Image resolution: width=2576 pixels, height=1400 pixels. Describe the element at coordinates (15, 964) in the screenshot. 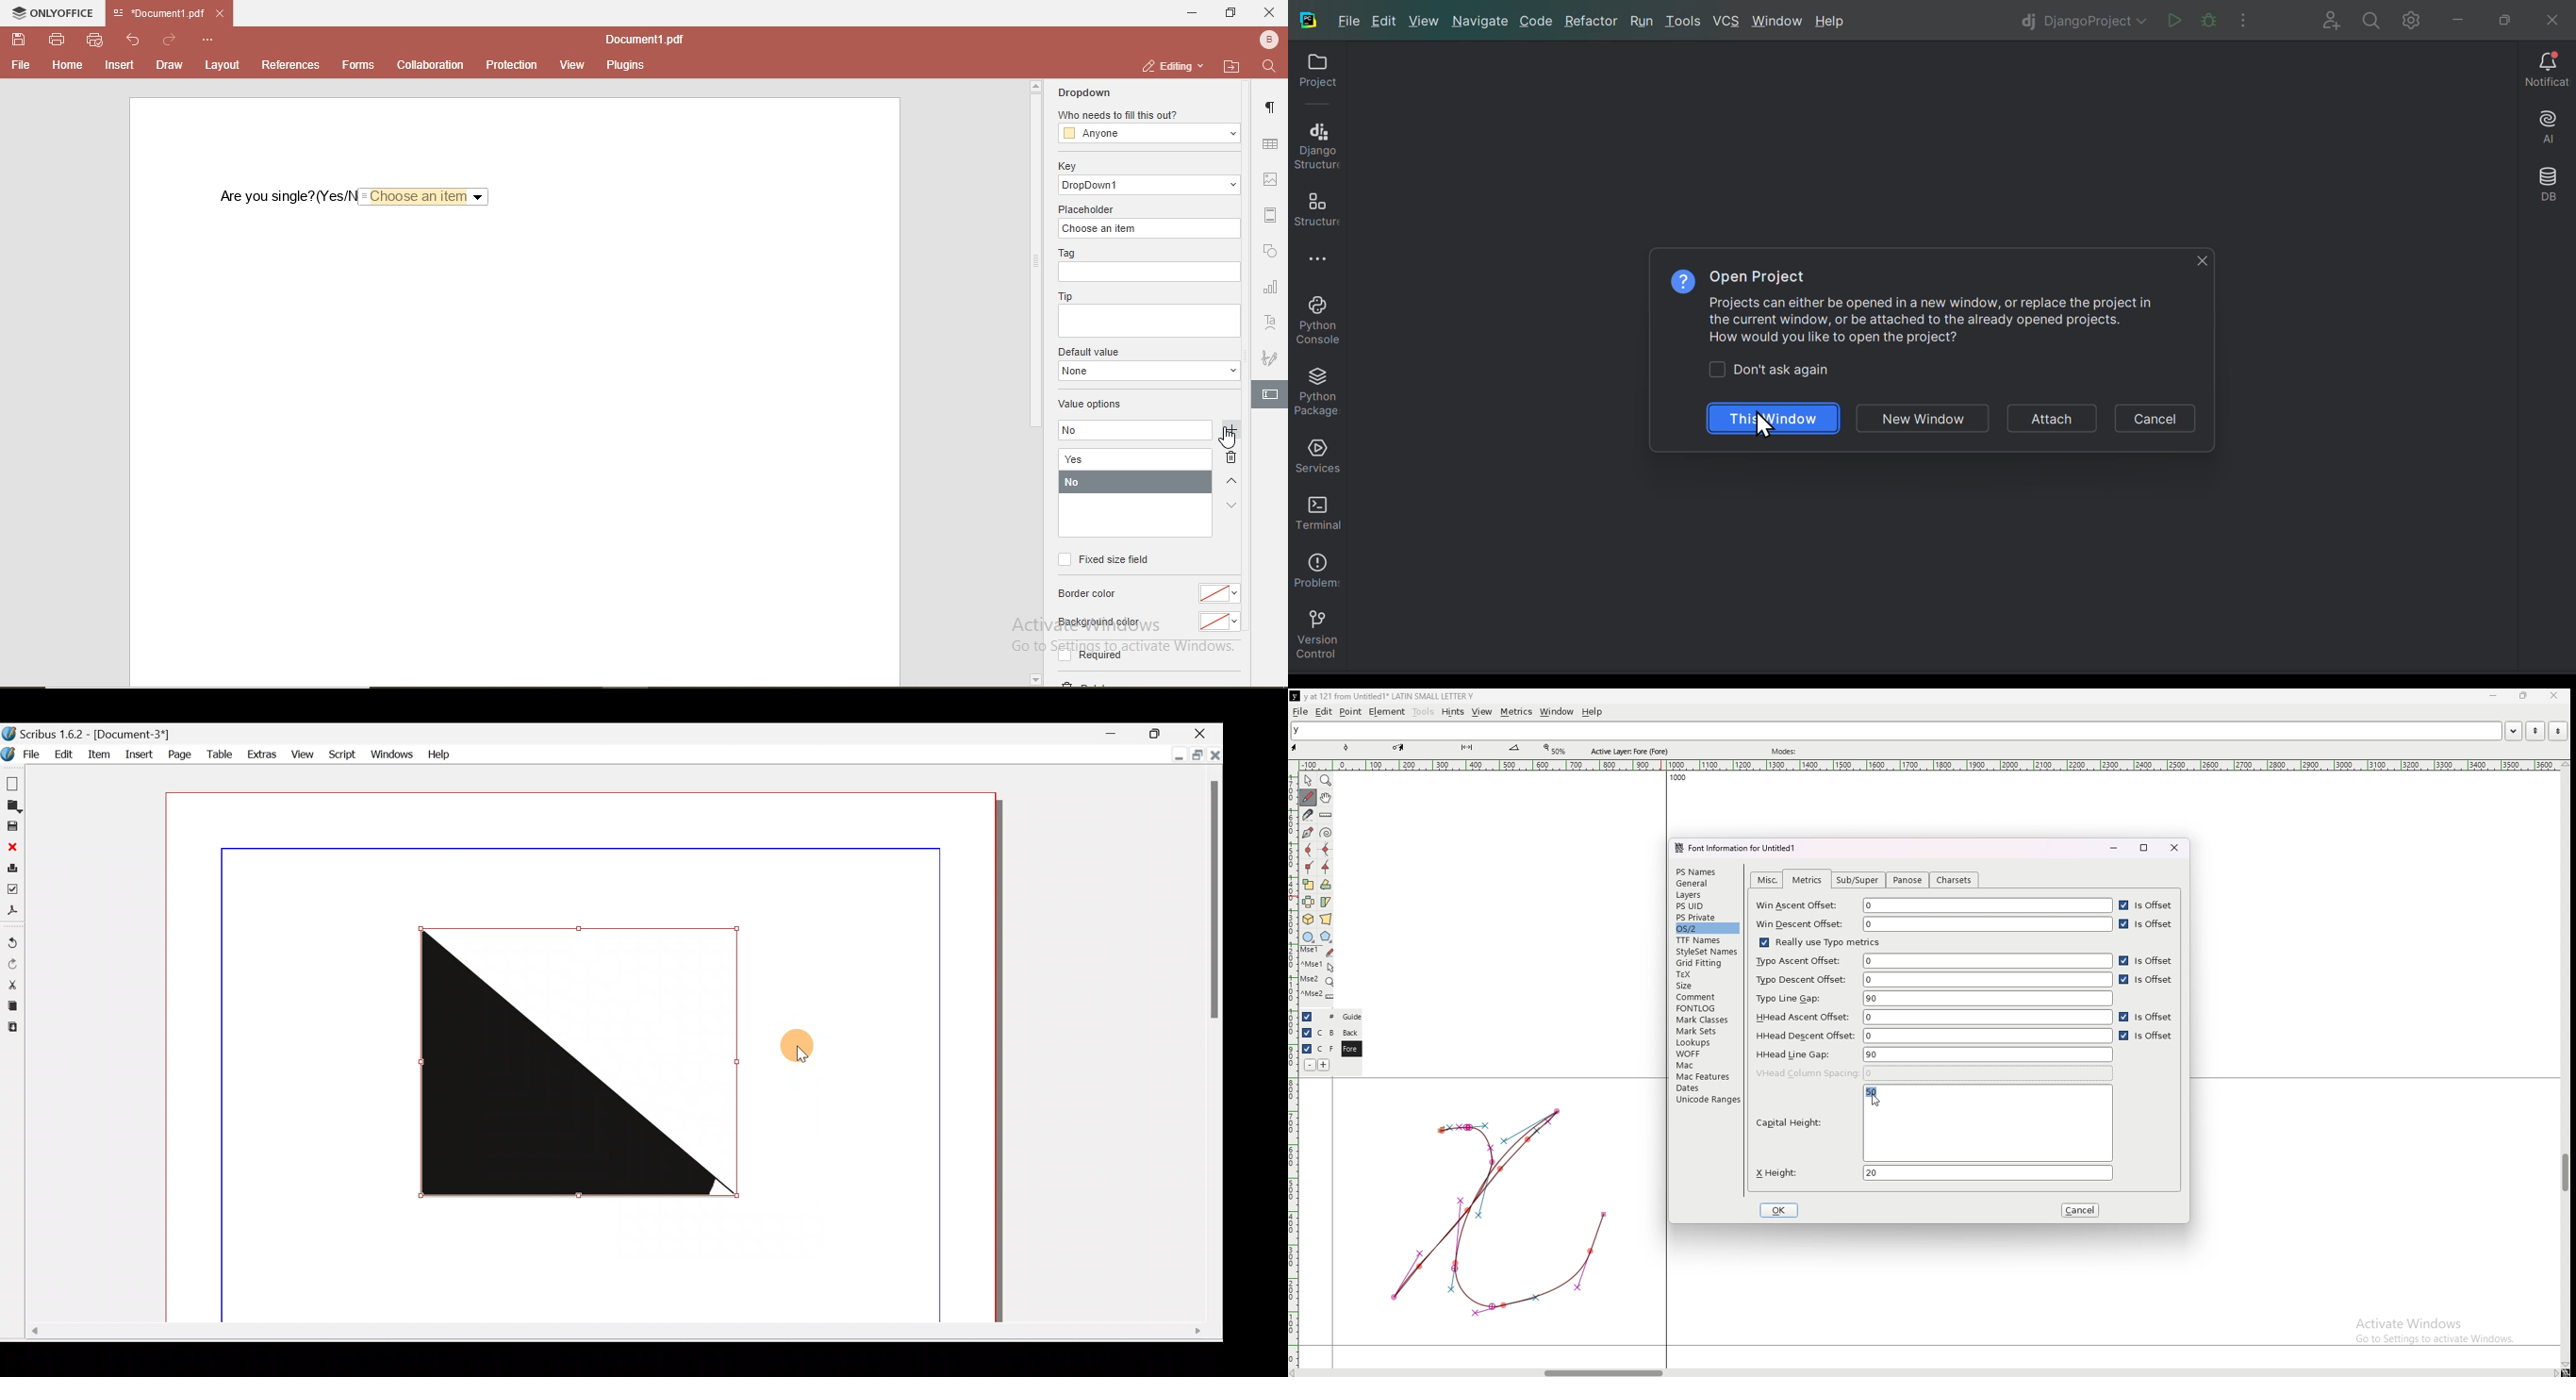

I see `Redo` at that location.